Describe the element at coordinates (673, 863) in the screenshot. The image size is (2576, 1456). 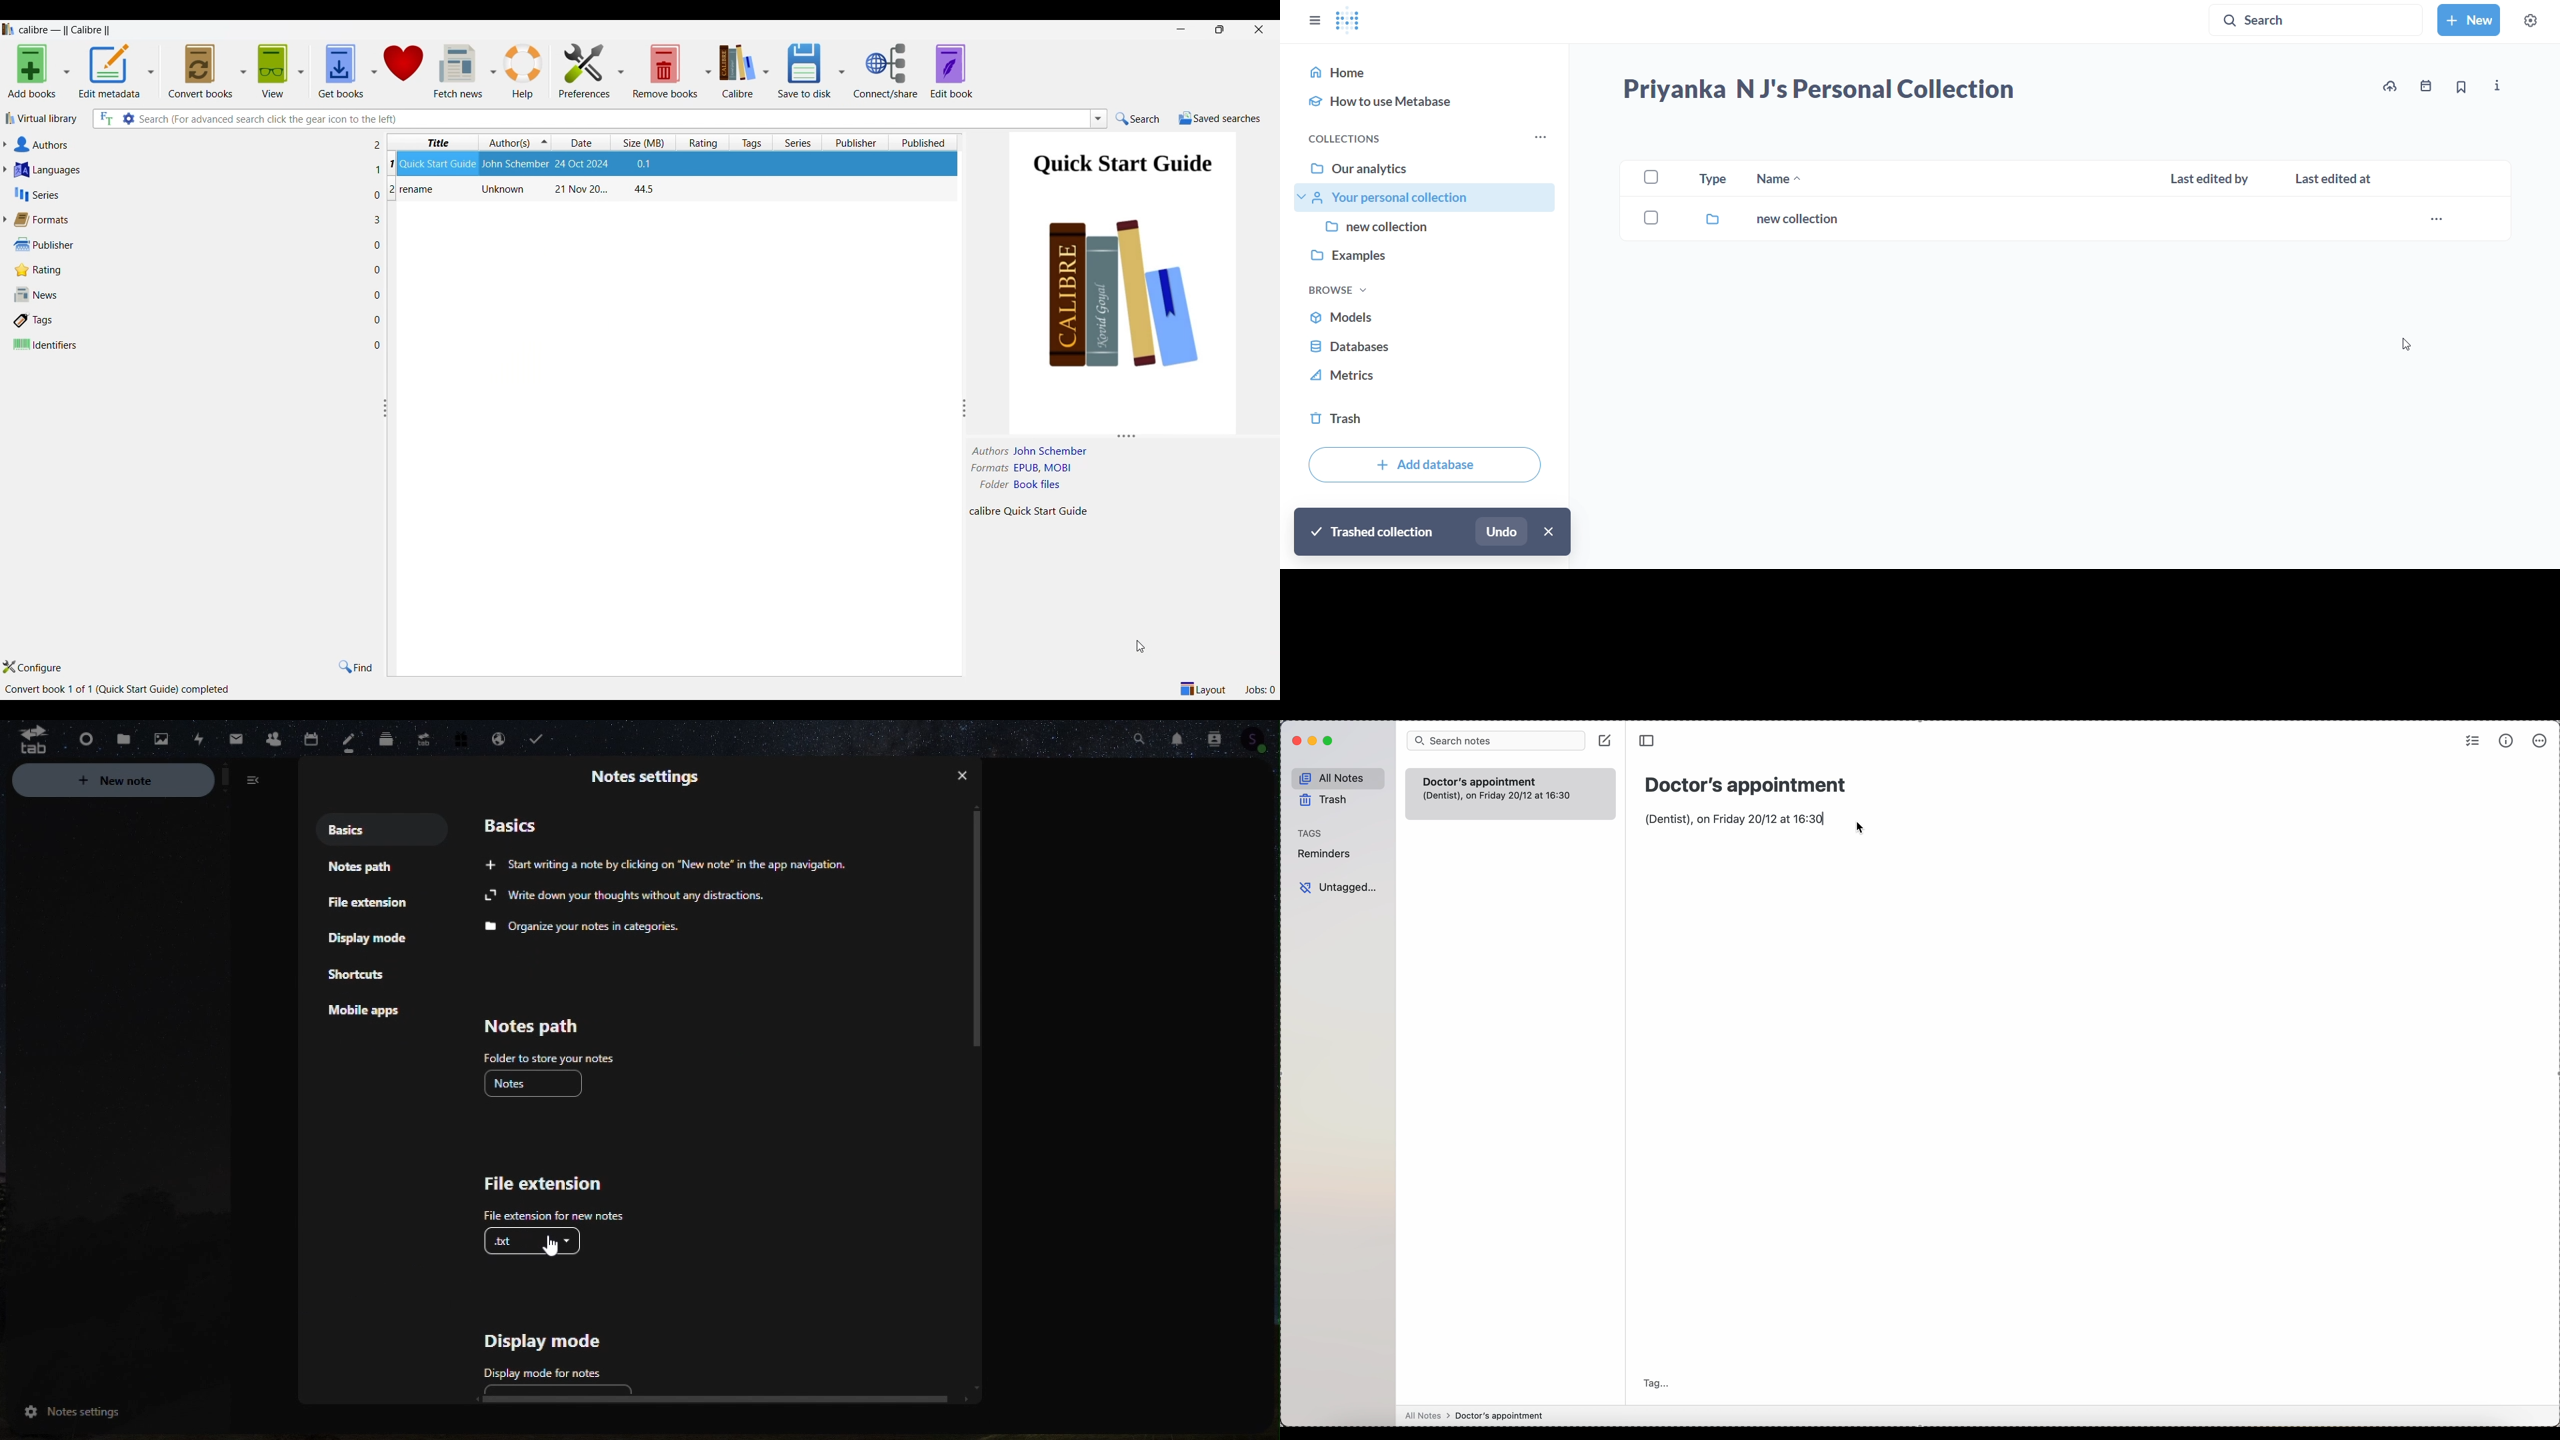
I see `Start writing a note` at that location.